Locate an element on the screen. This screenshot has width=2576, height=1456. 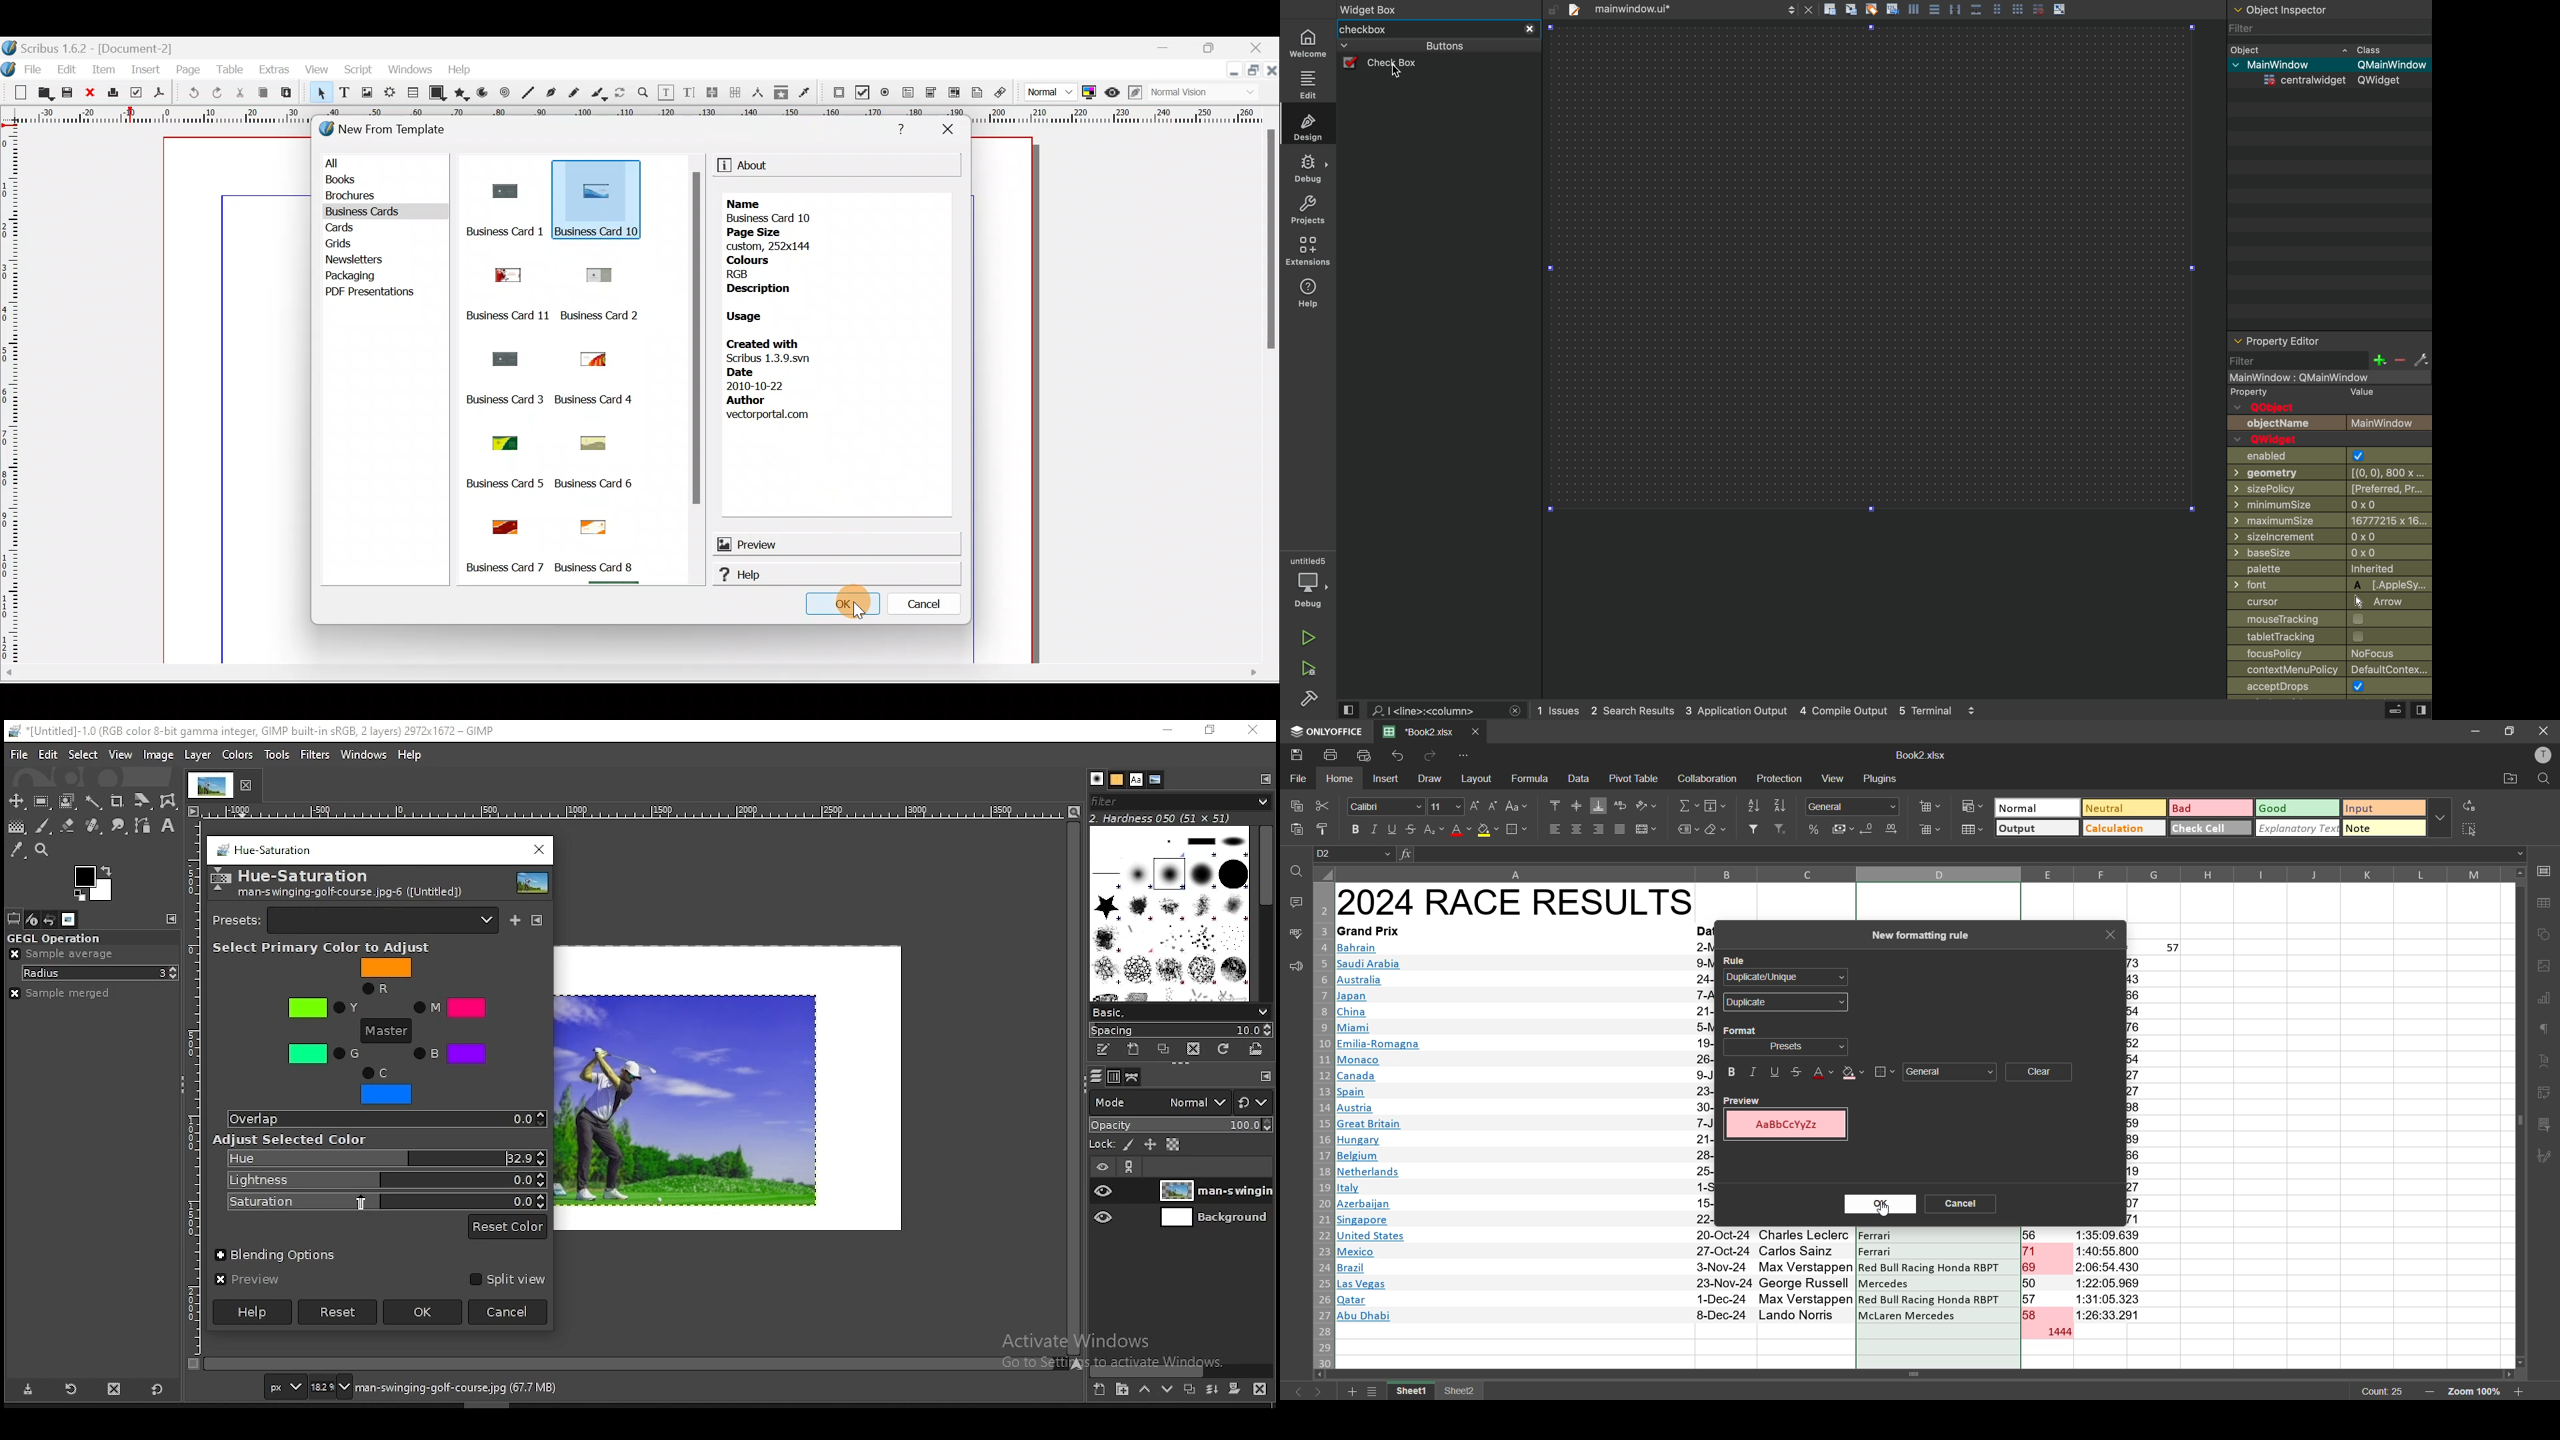
align top is located at coordinates (1555, 804).